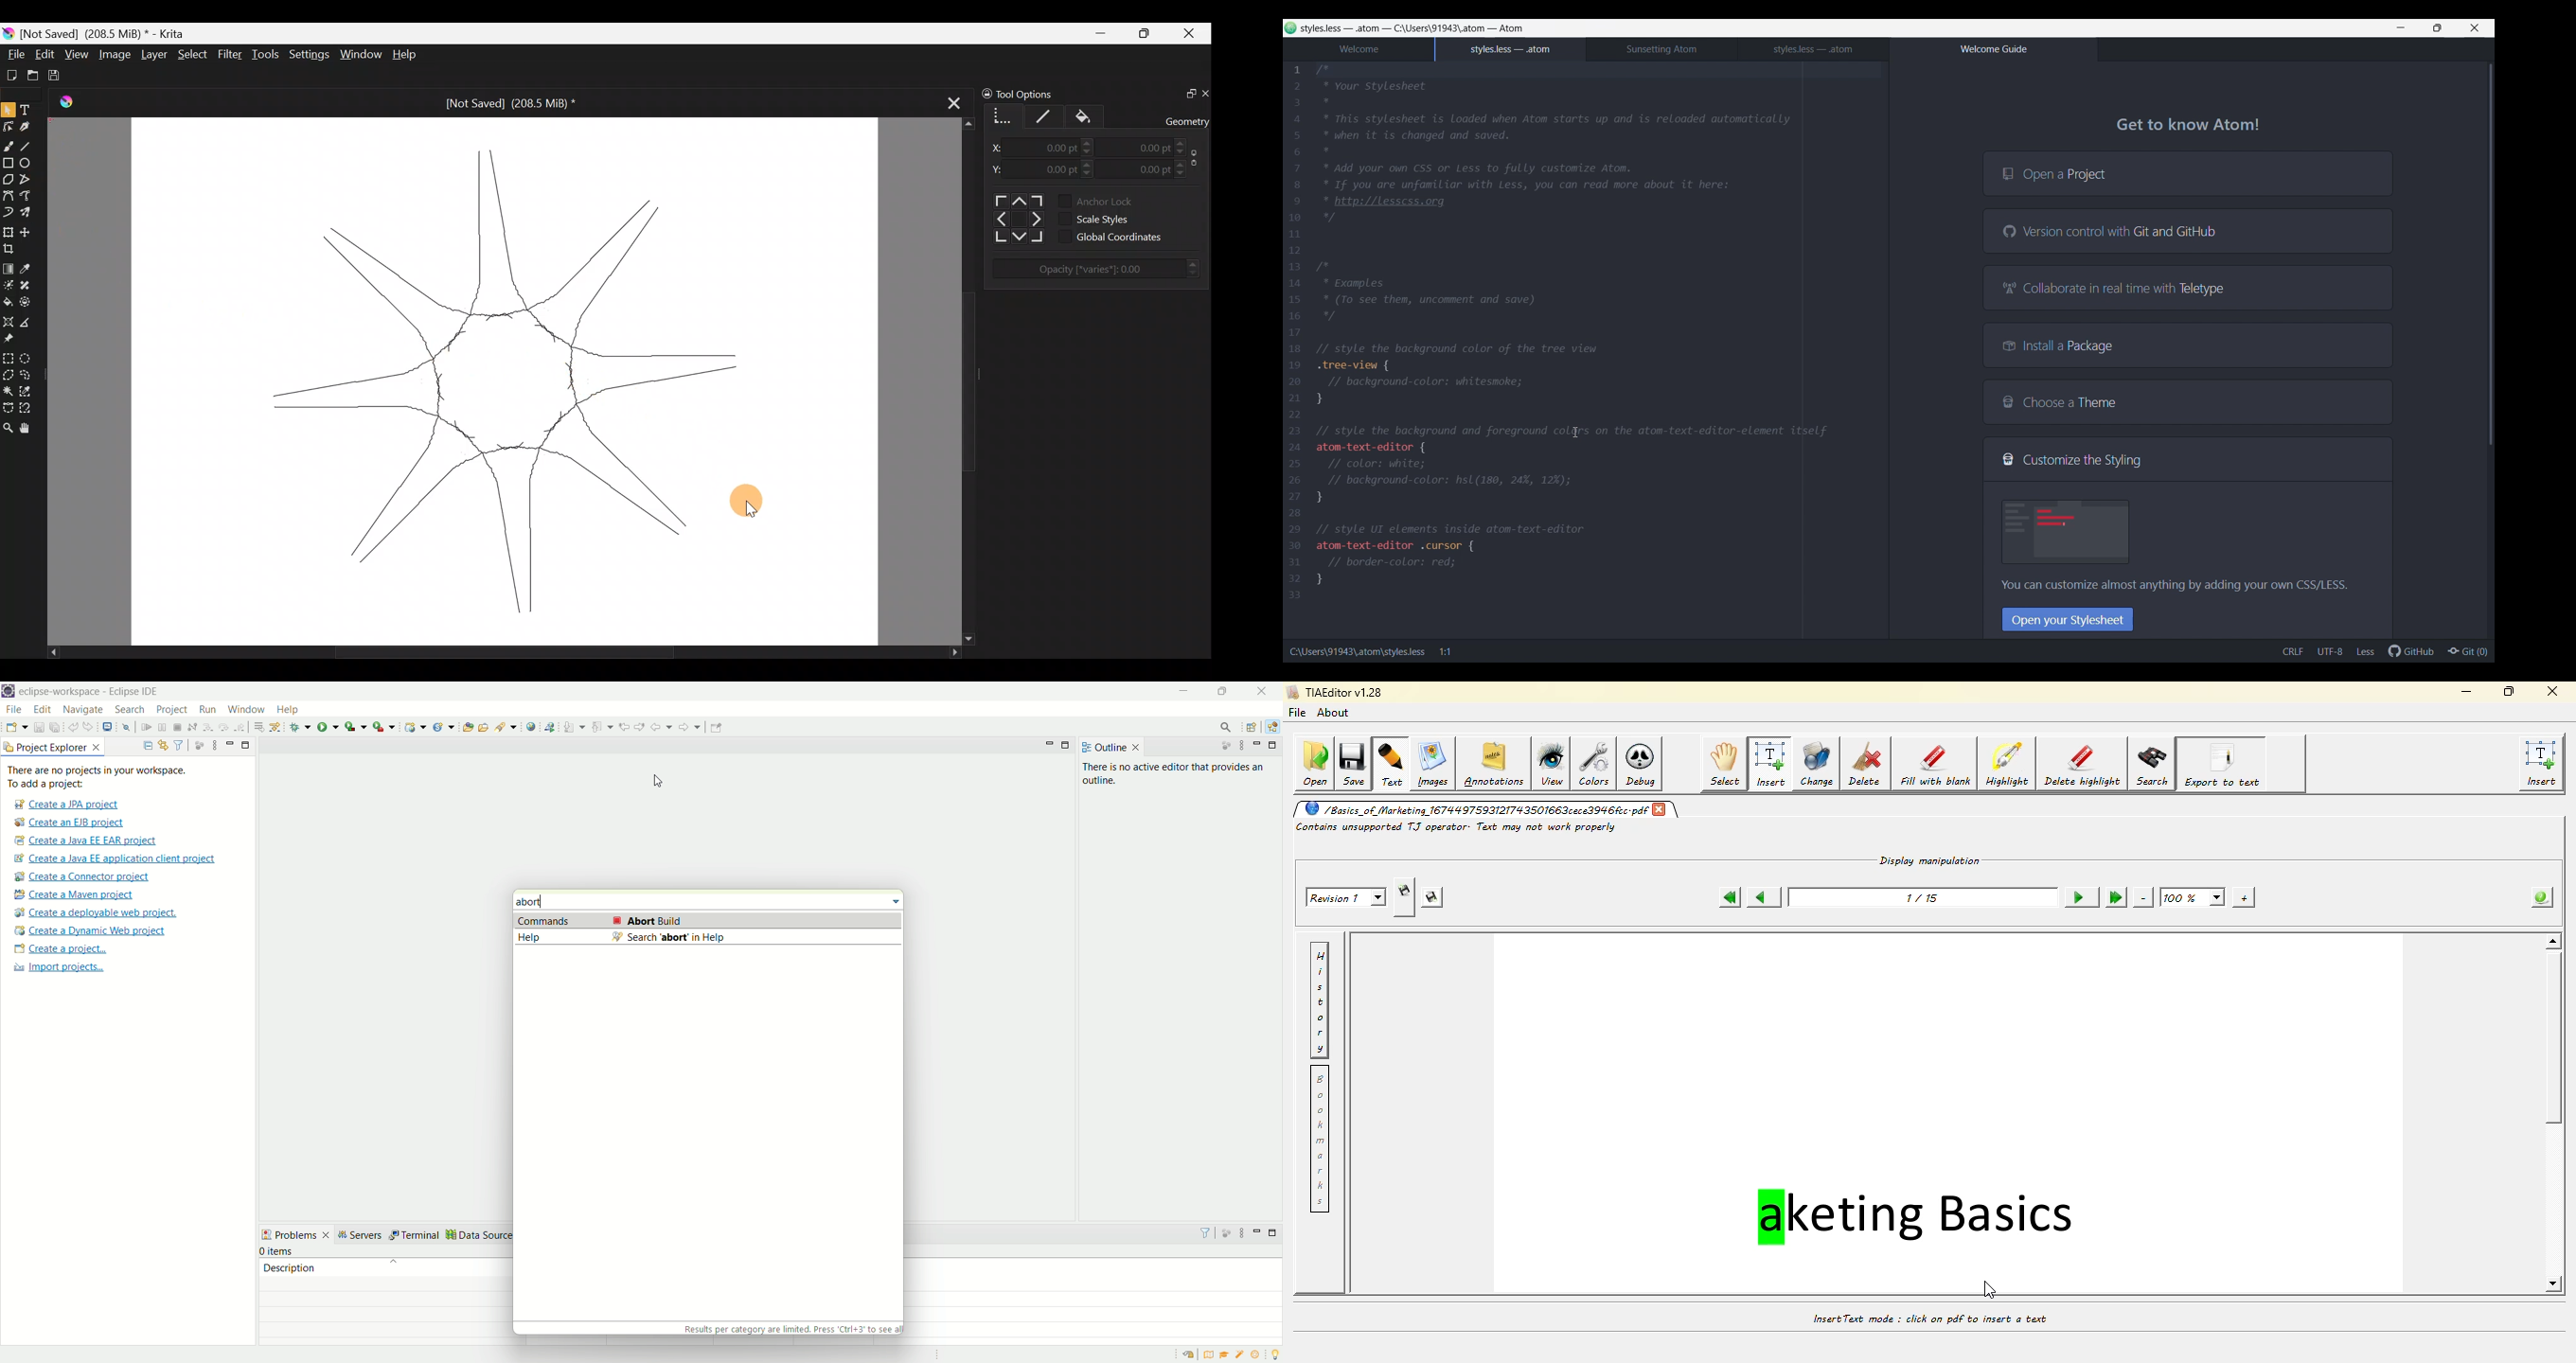 The image size is (2576, 1372). What do you see at coordinates (706, 937) in the screenshot?
I see `help` at bounding box center [706, 937].